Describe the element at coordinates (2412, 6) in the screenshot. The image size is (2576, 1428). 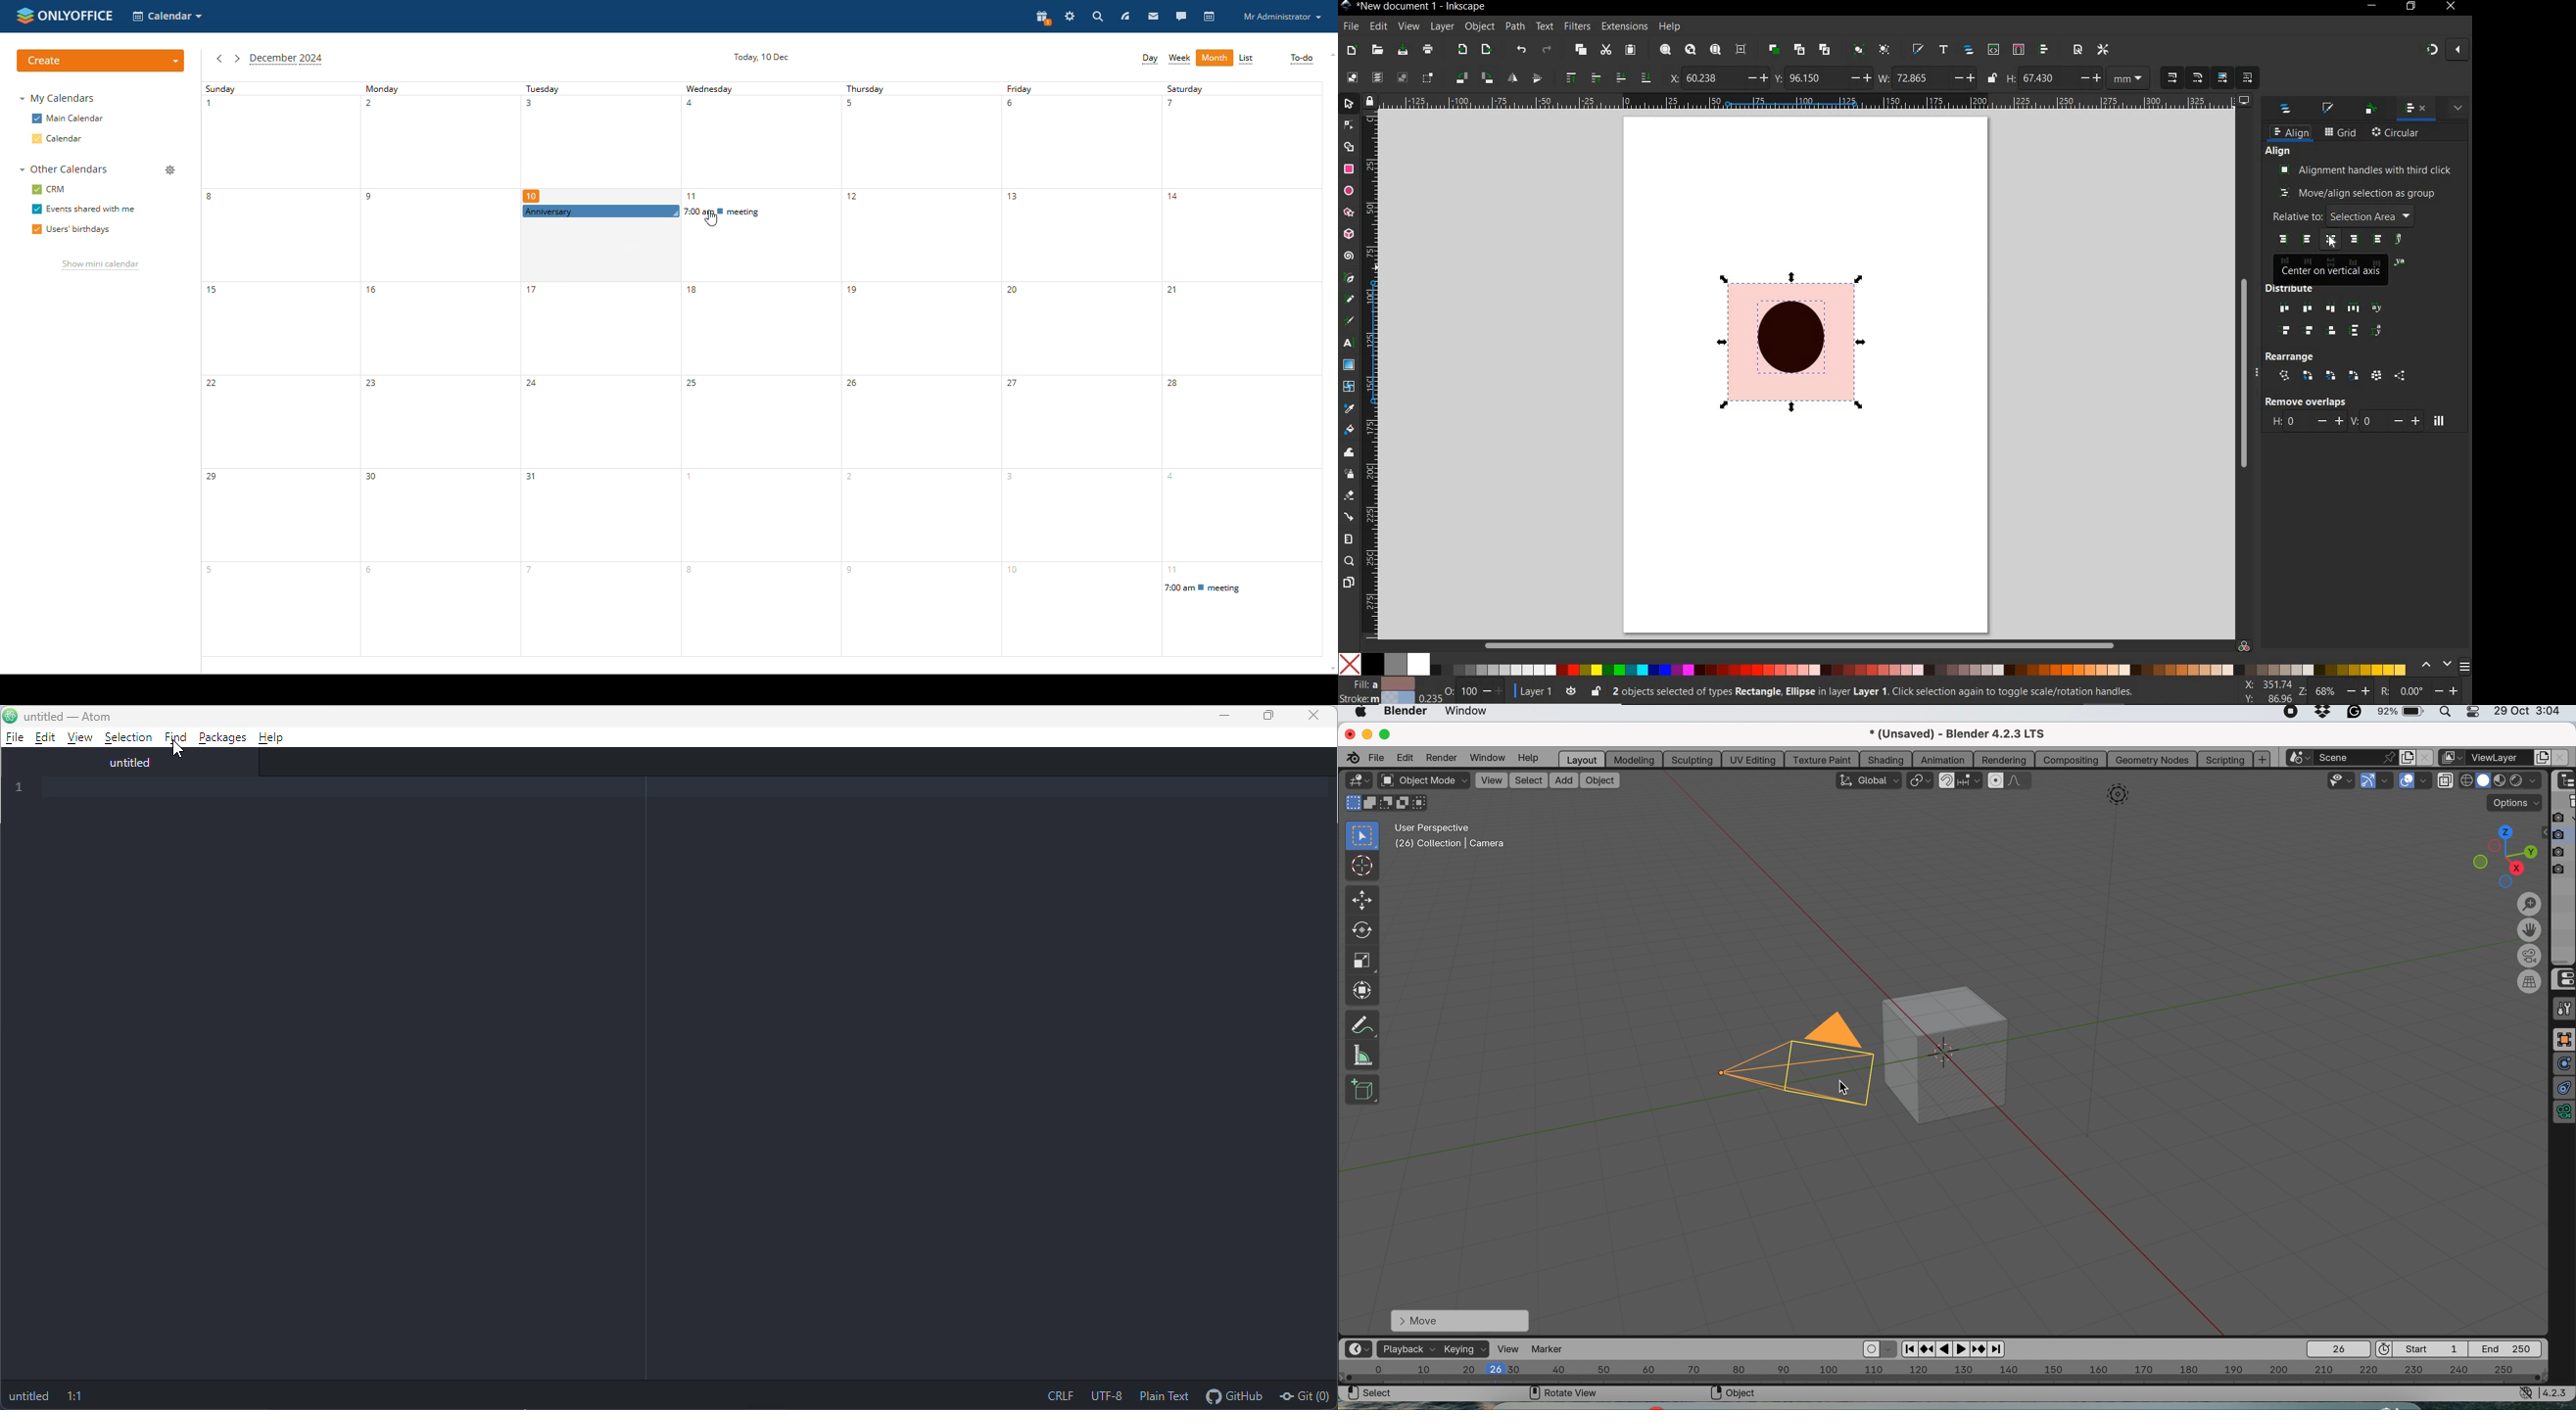
I see `restore` at that location.